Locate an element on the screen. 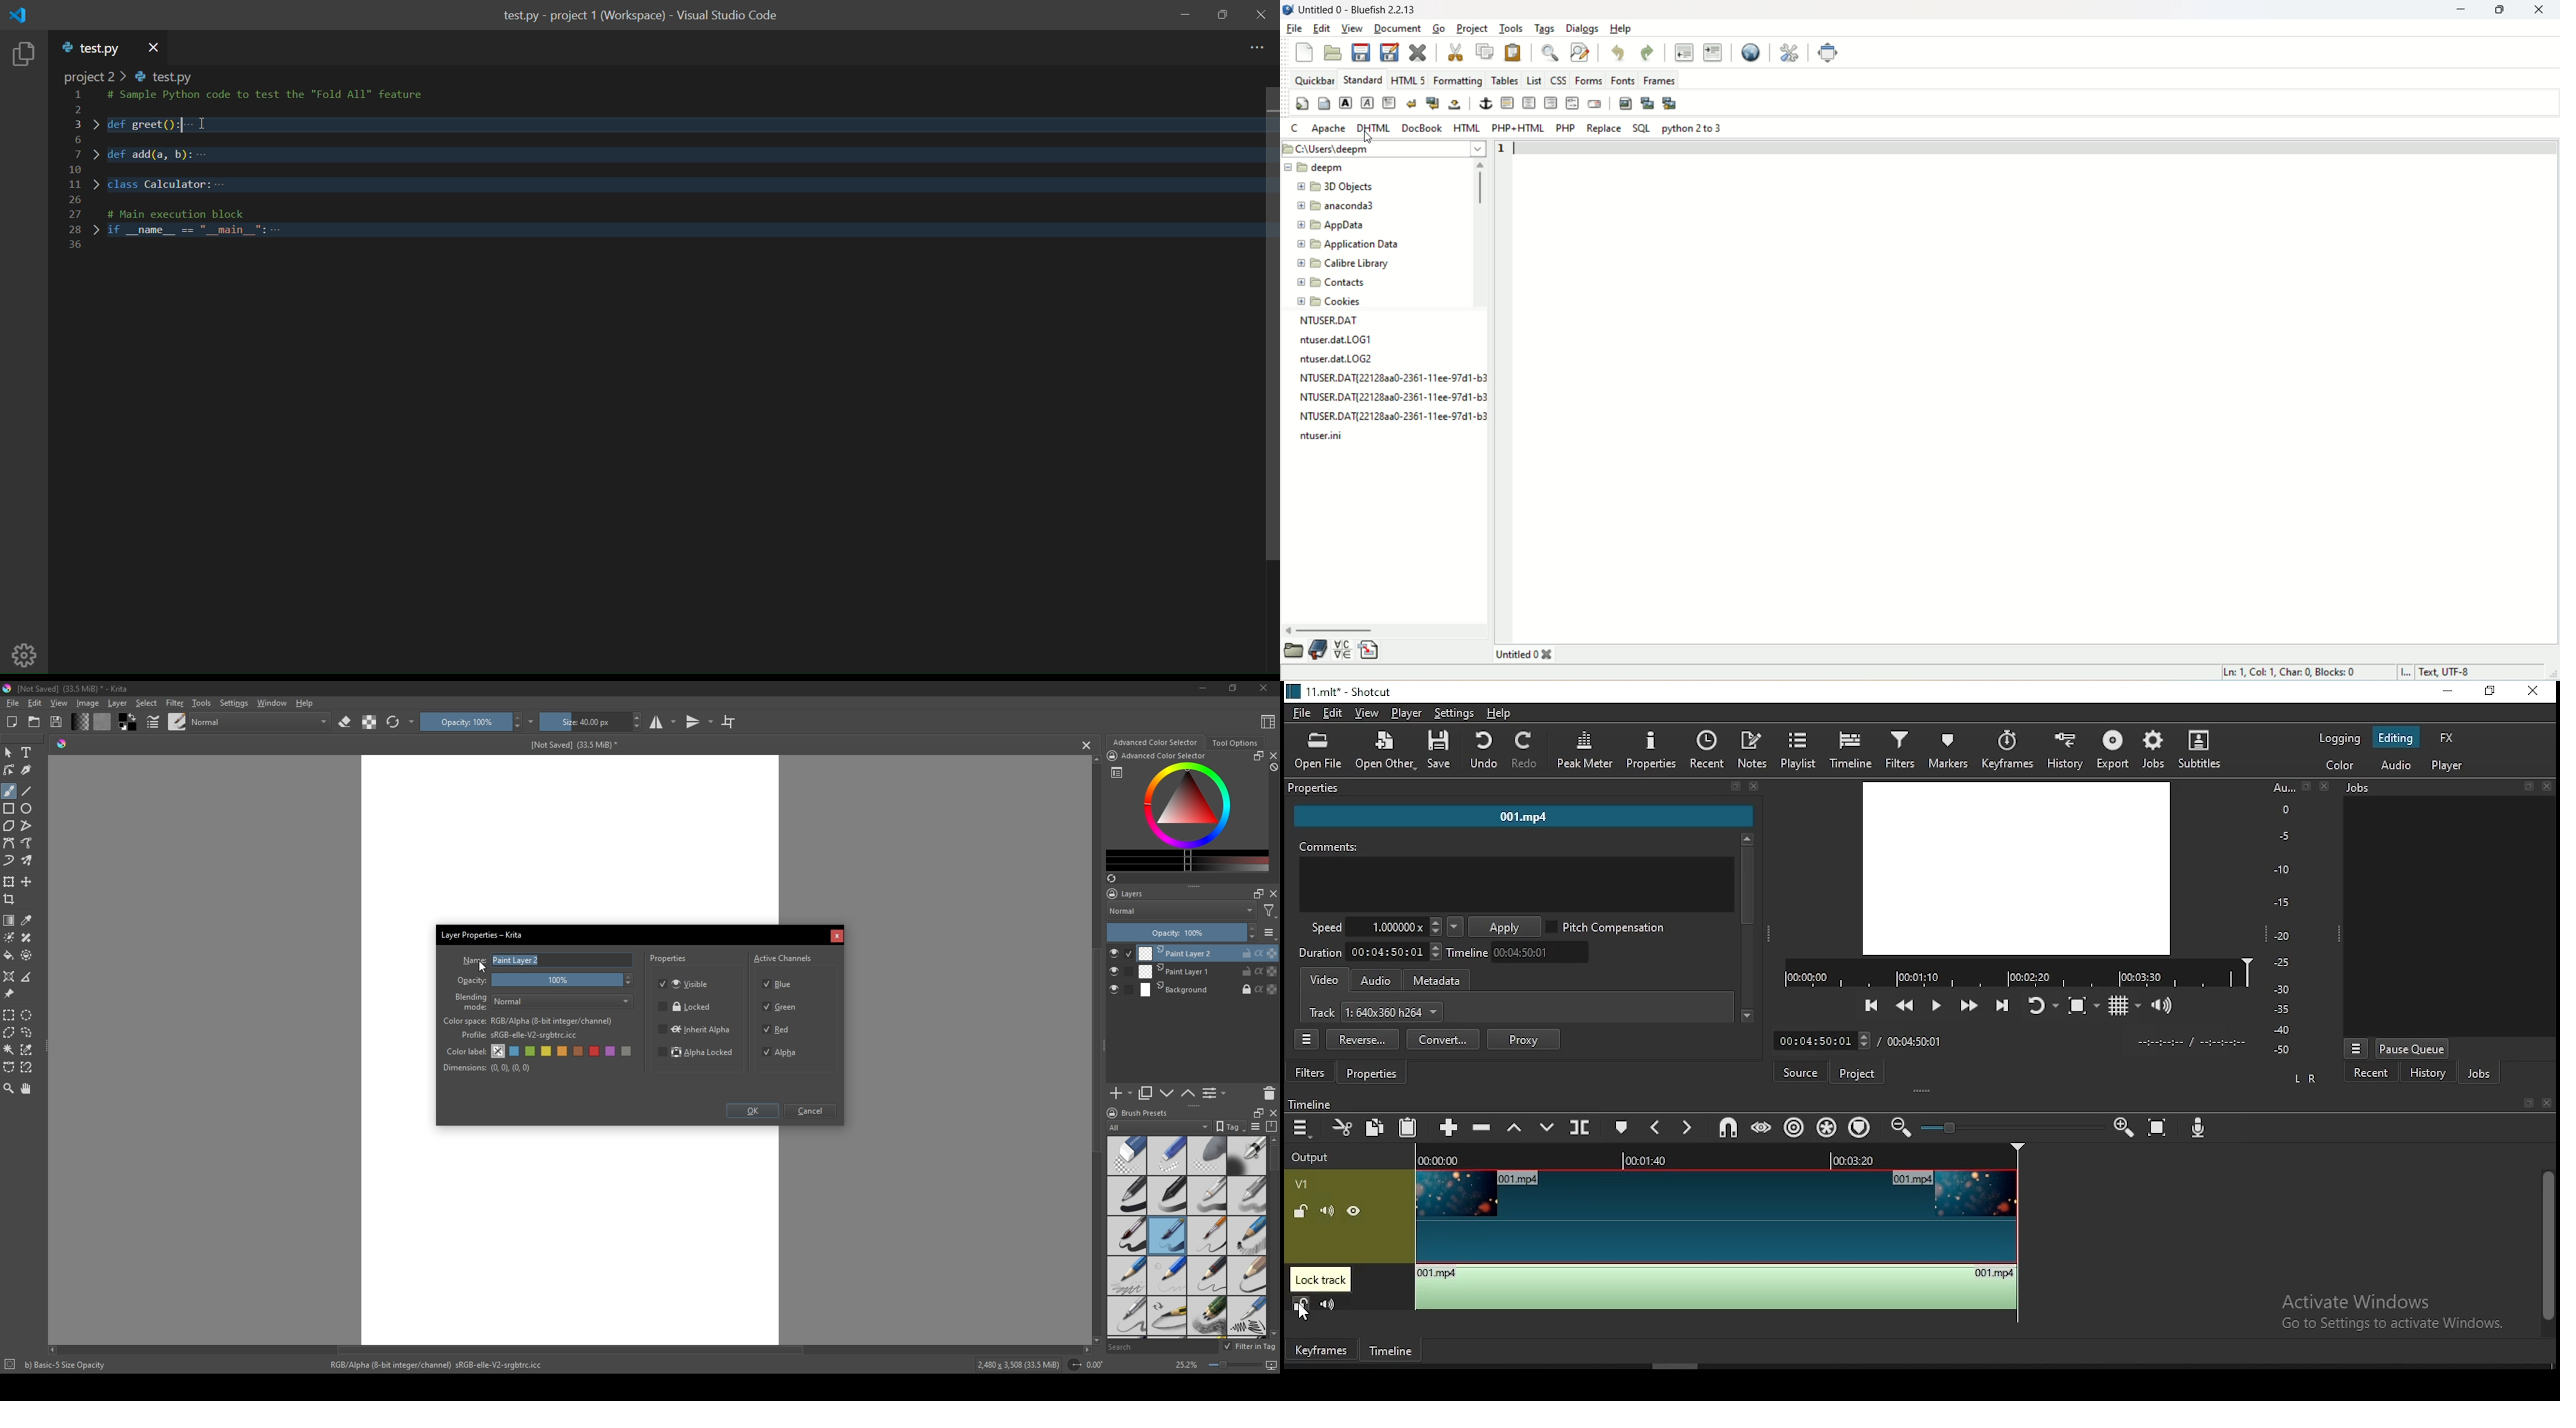 The width and height of the screenshot is (2576, 1428). up or down is located at coordinates (1189, 1093).